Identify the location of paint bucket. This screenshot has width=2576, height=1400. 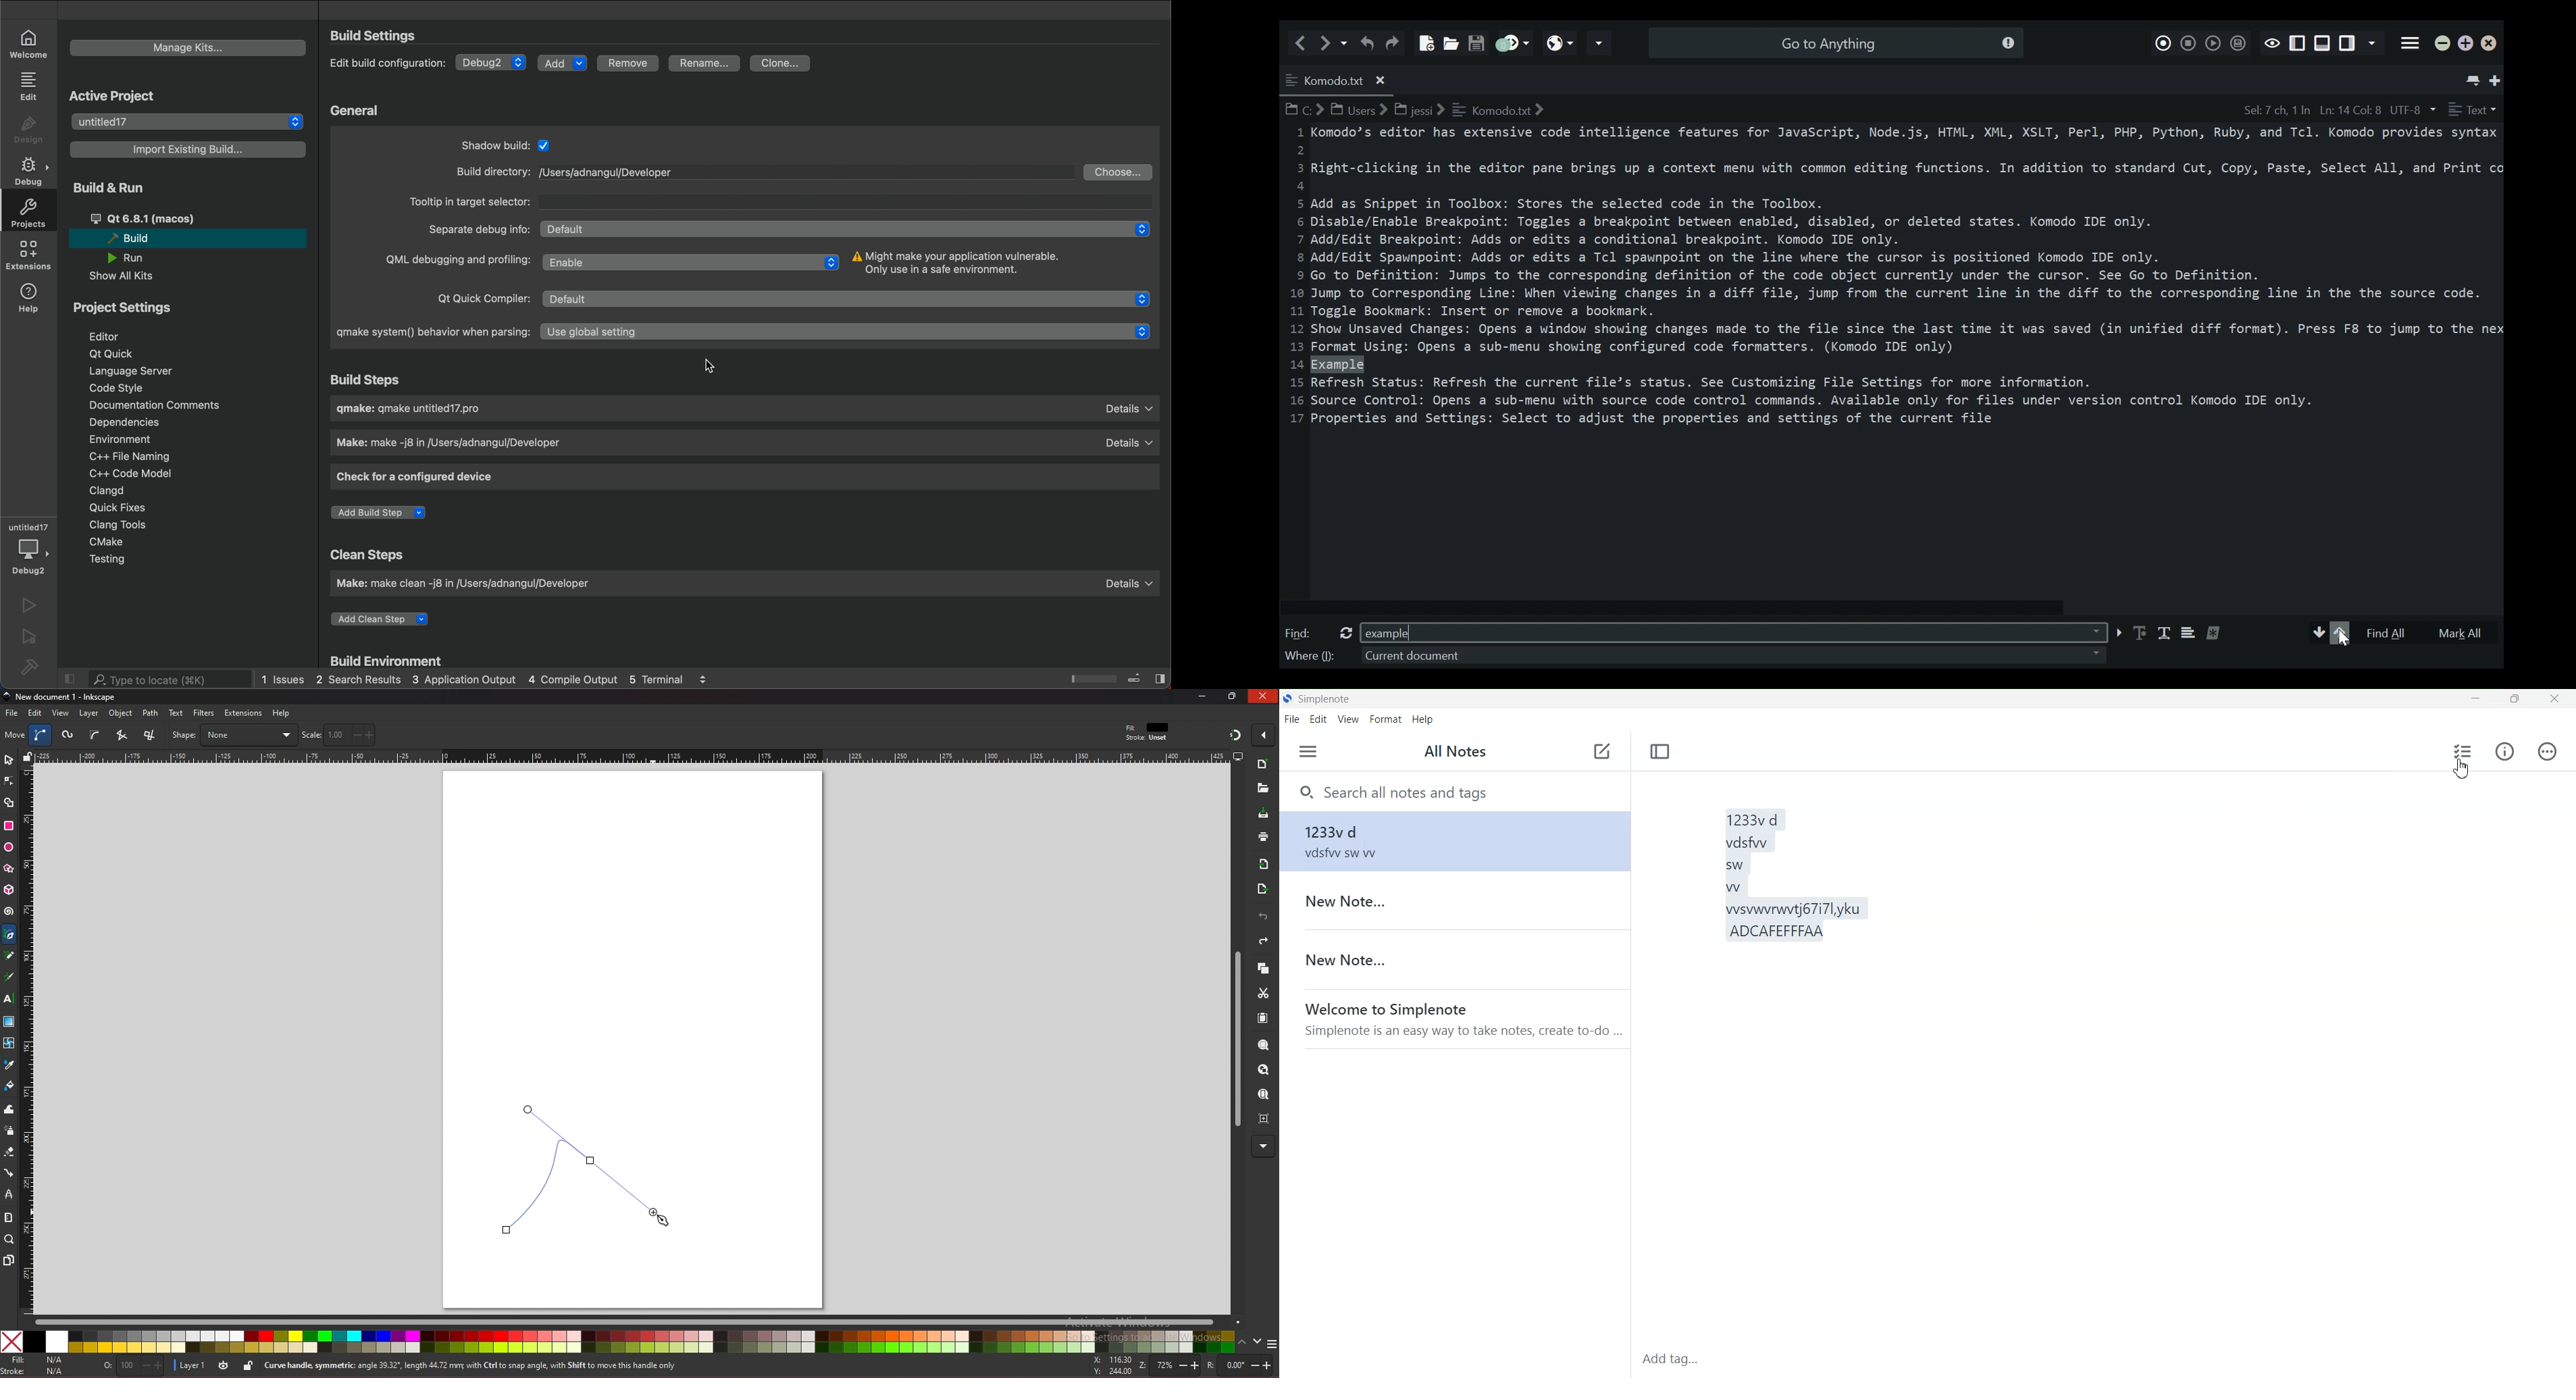
(9, 1085).